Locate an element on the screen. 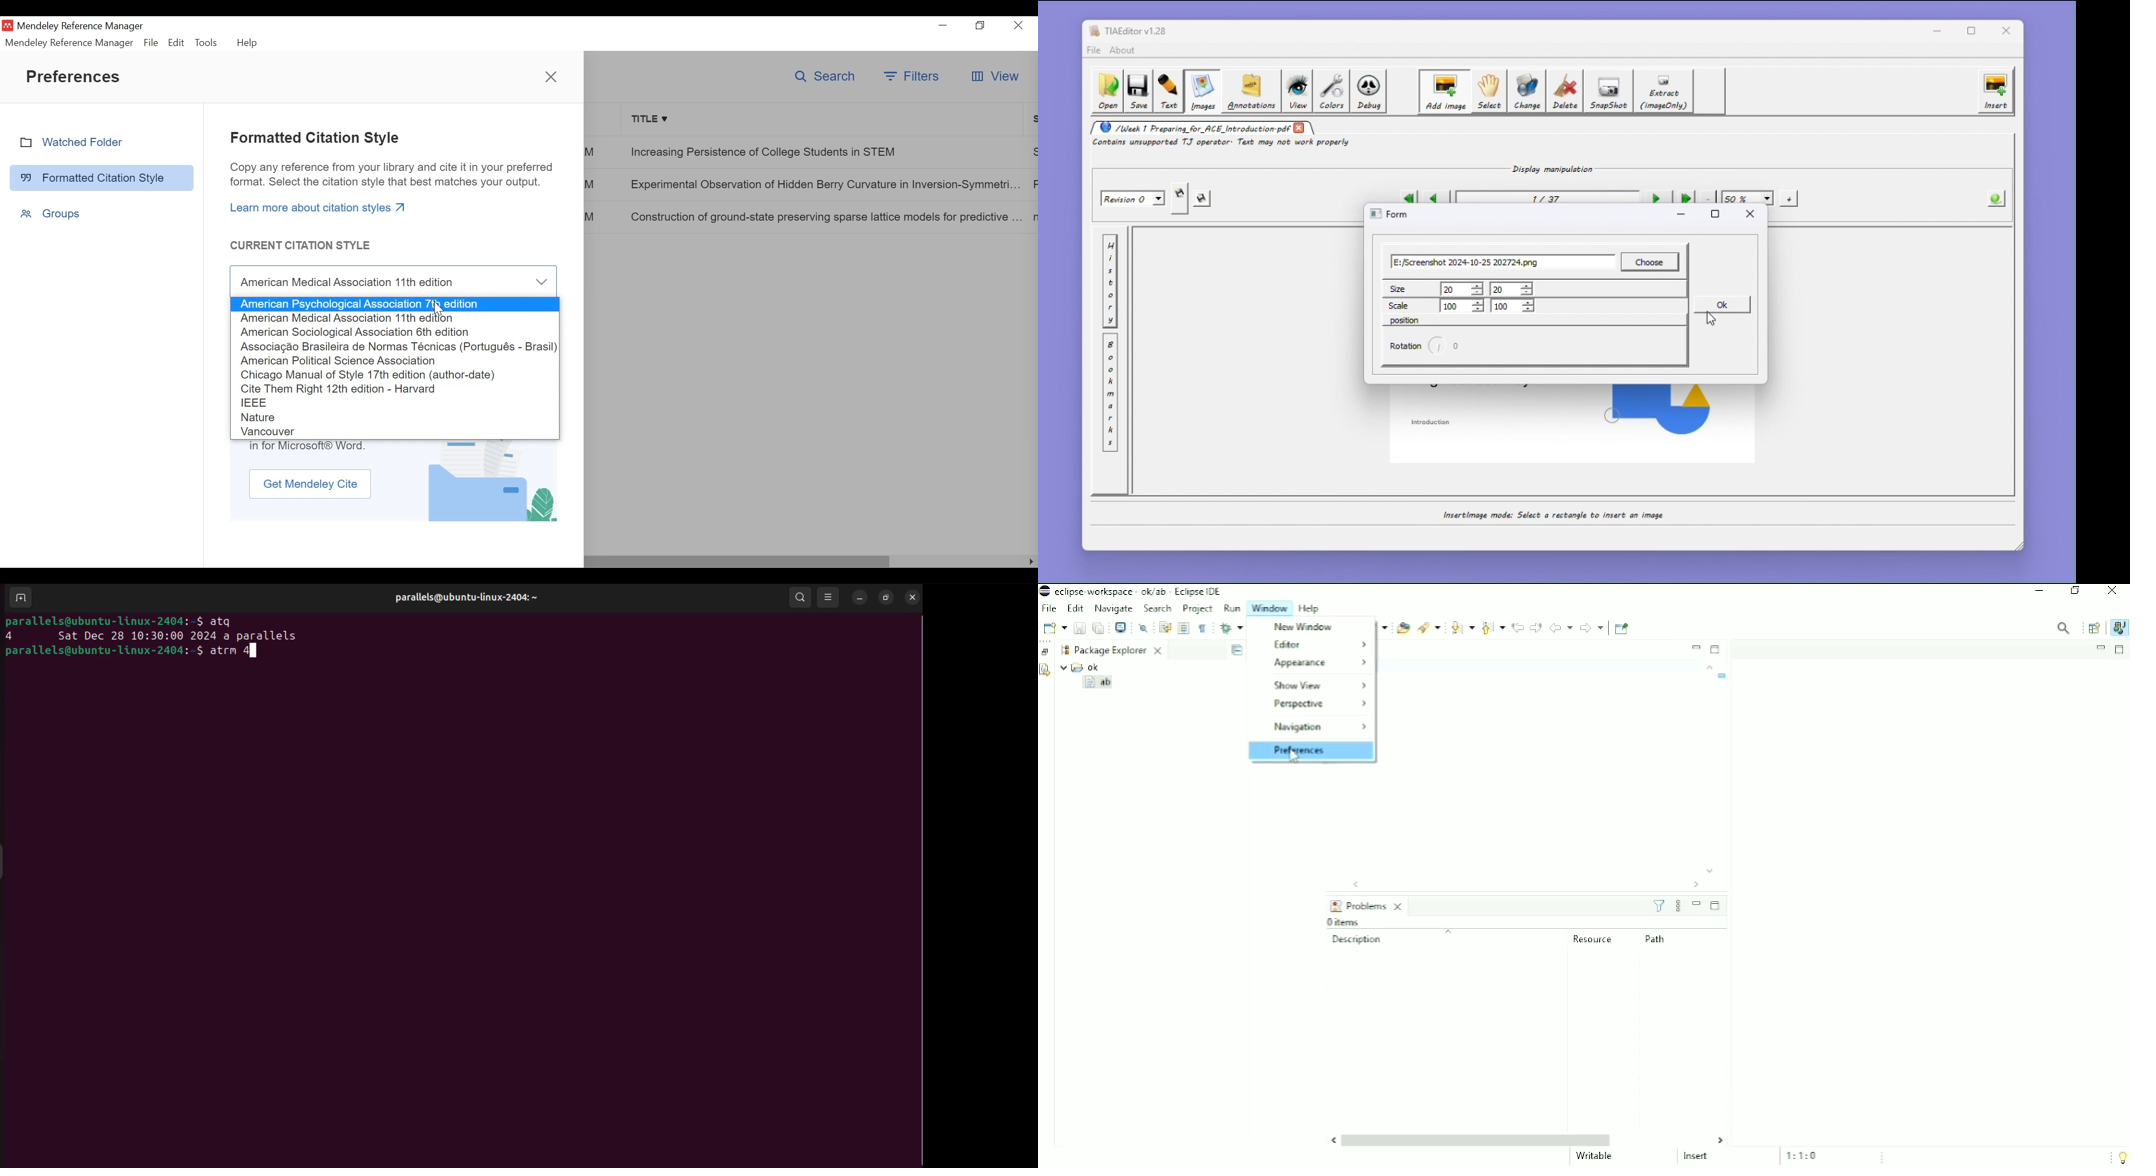 Image resolution: width=2156 pixels, height=1176 pixels. Citation Manual oof Style 17th Edition is located at coordinates (397, 375).